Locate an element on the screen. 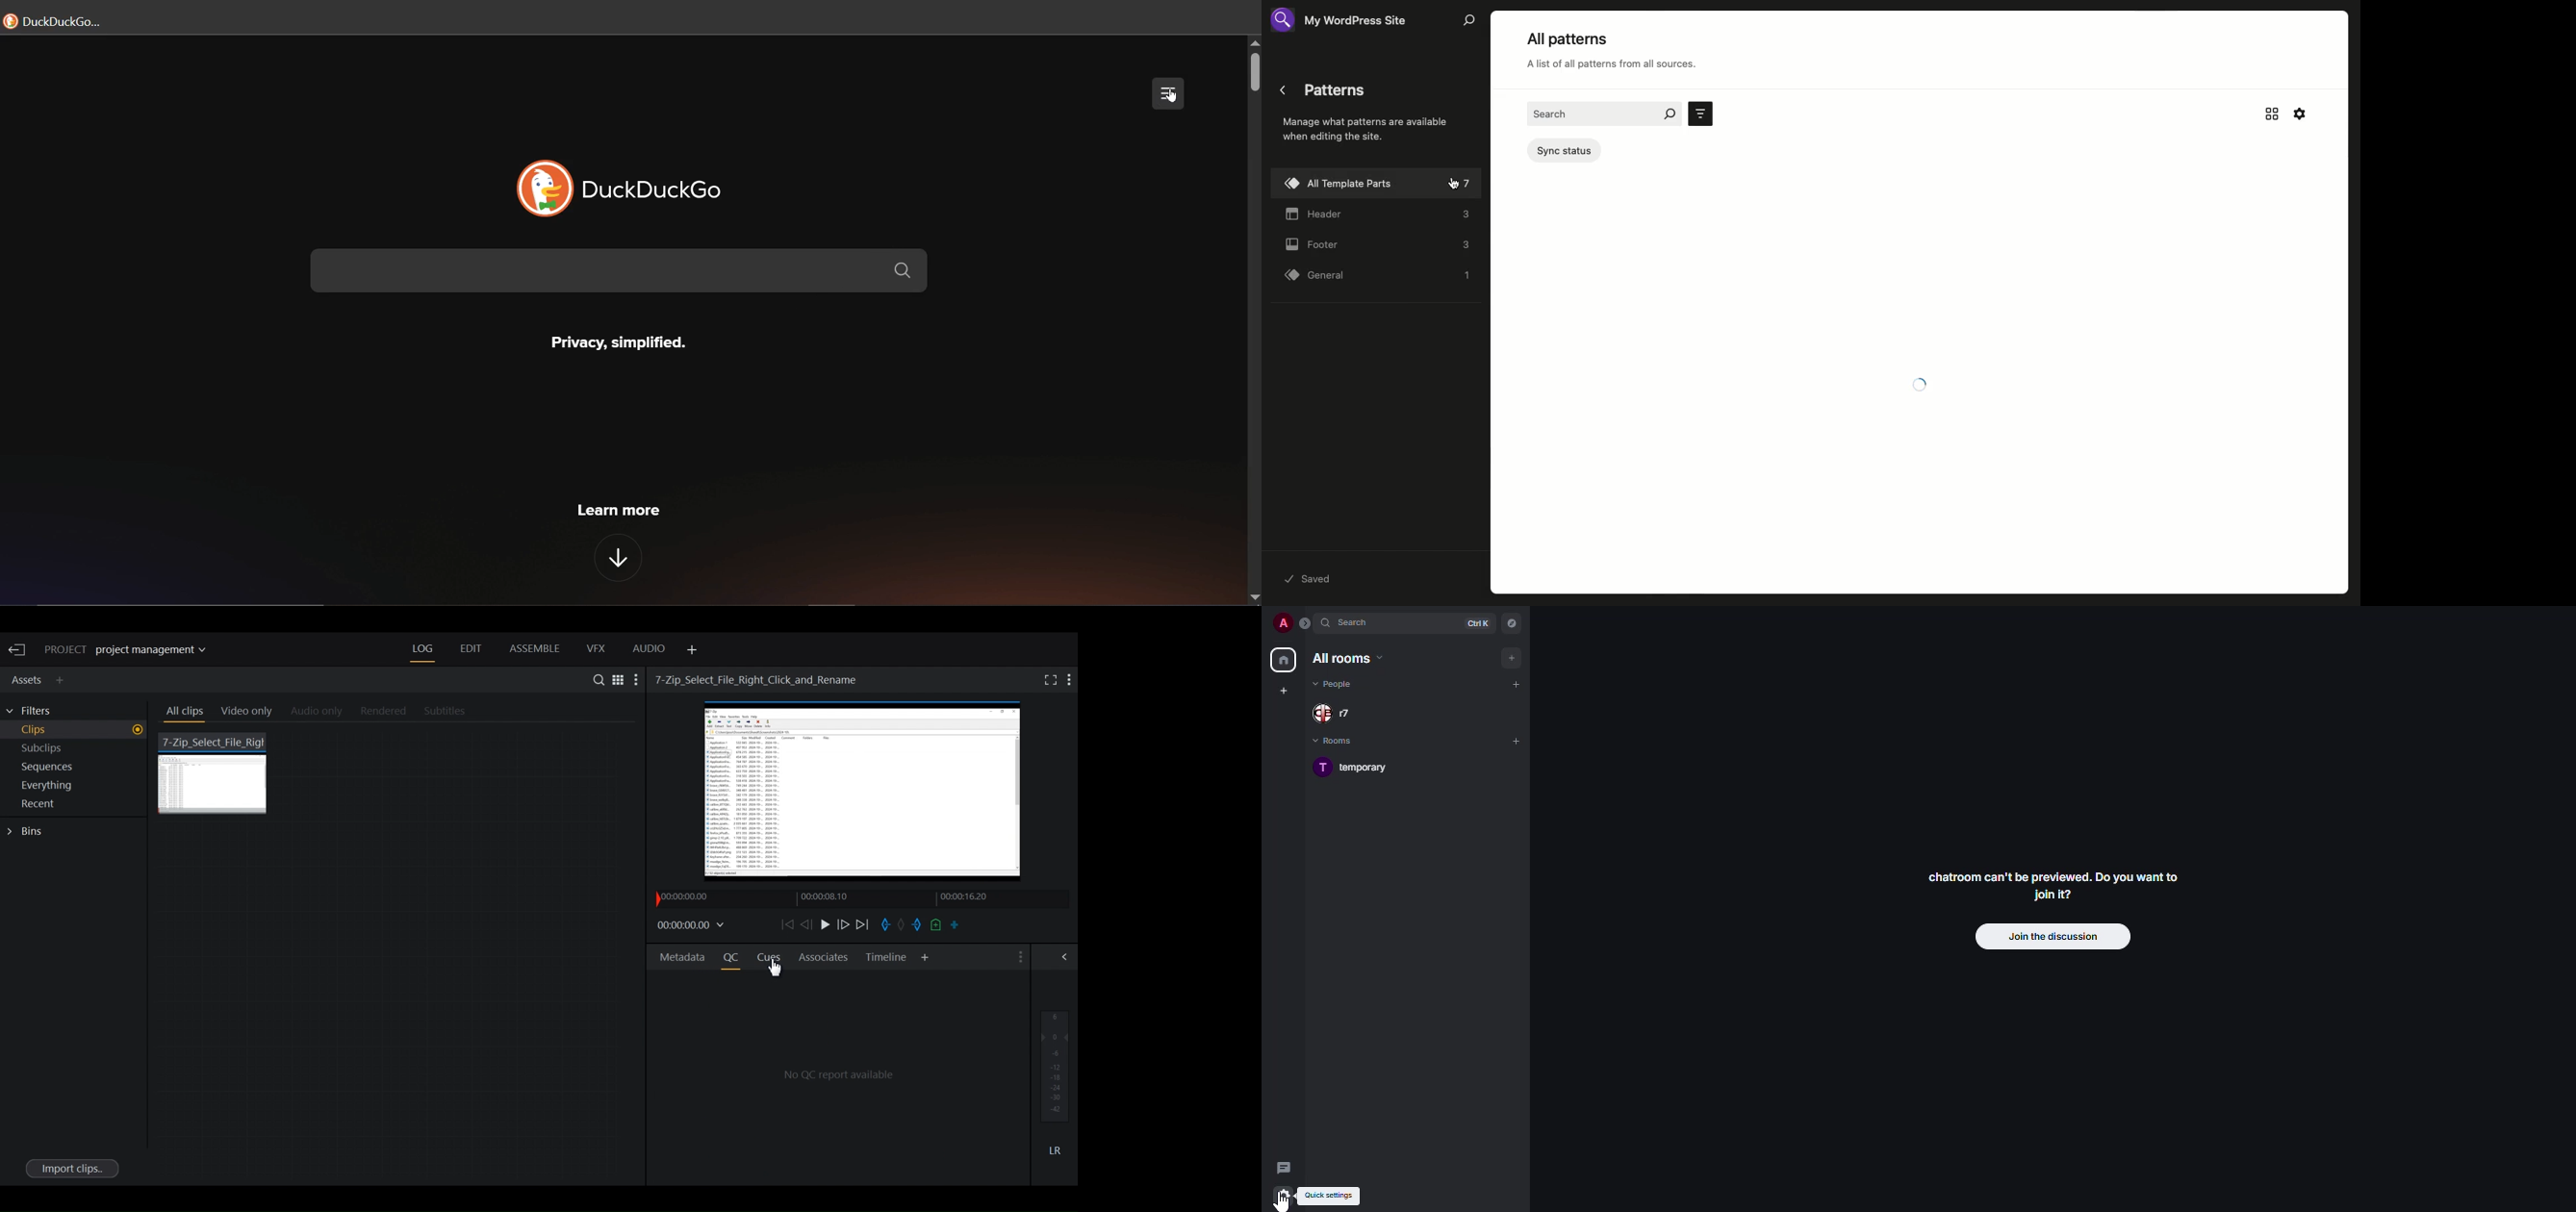 The image size is (2576, 1232). Saved is located at coordinates (1311, 580).